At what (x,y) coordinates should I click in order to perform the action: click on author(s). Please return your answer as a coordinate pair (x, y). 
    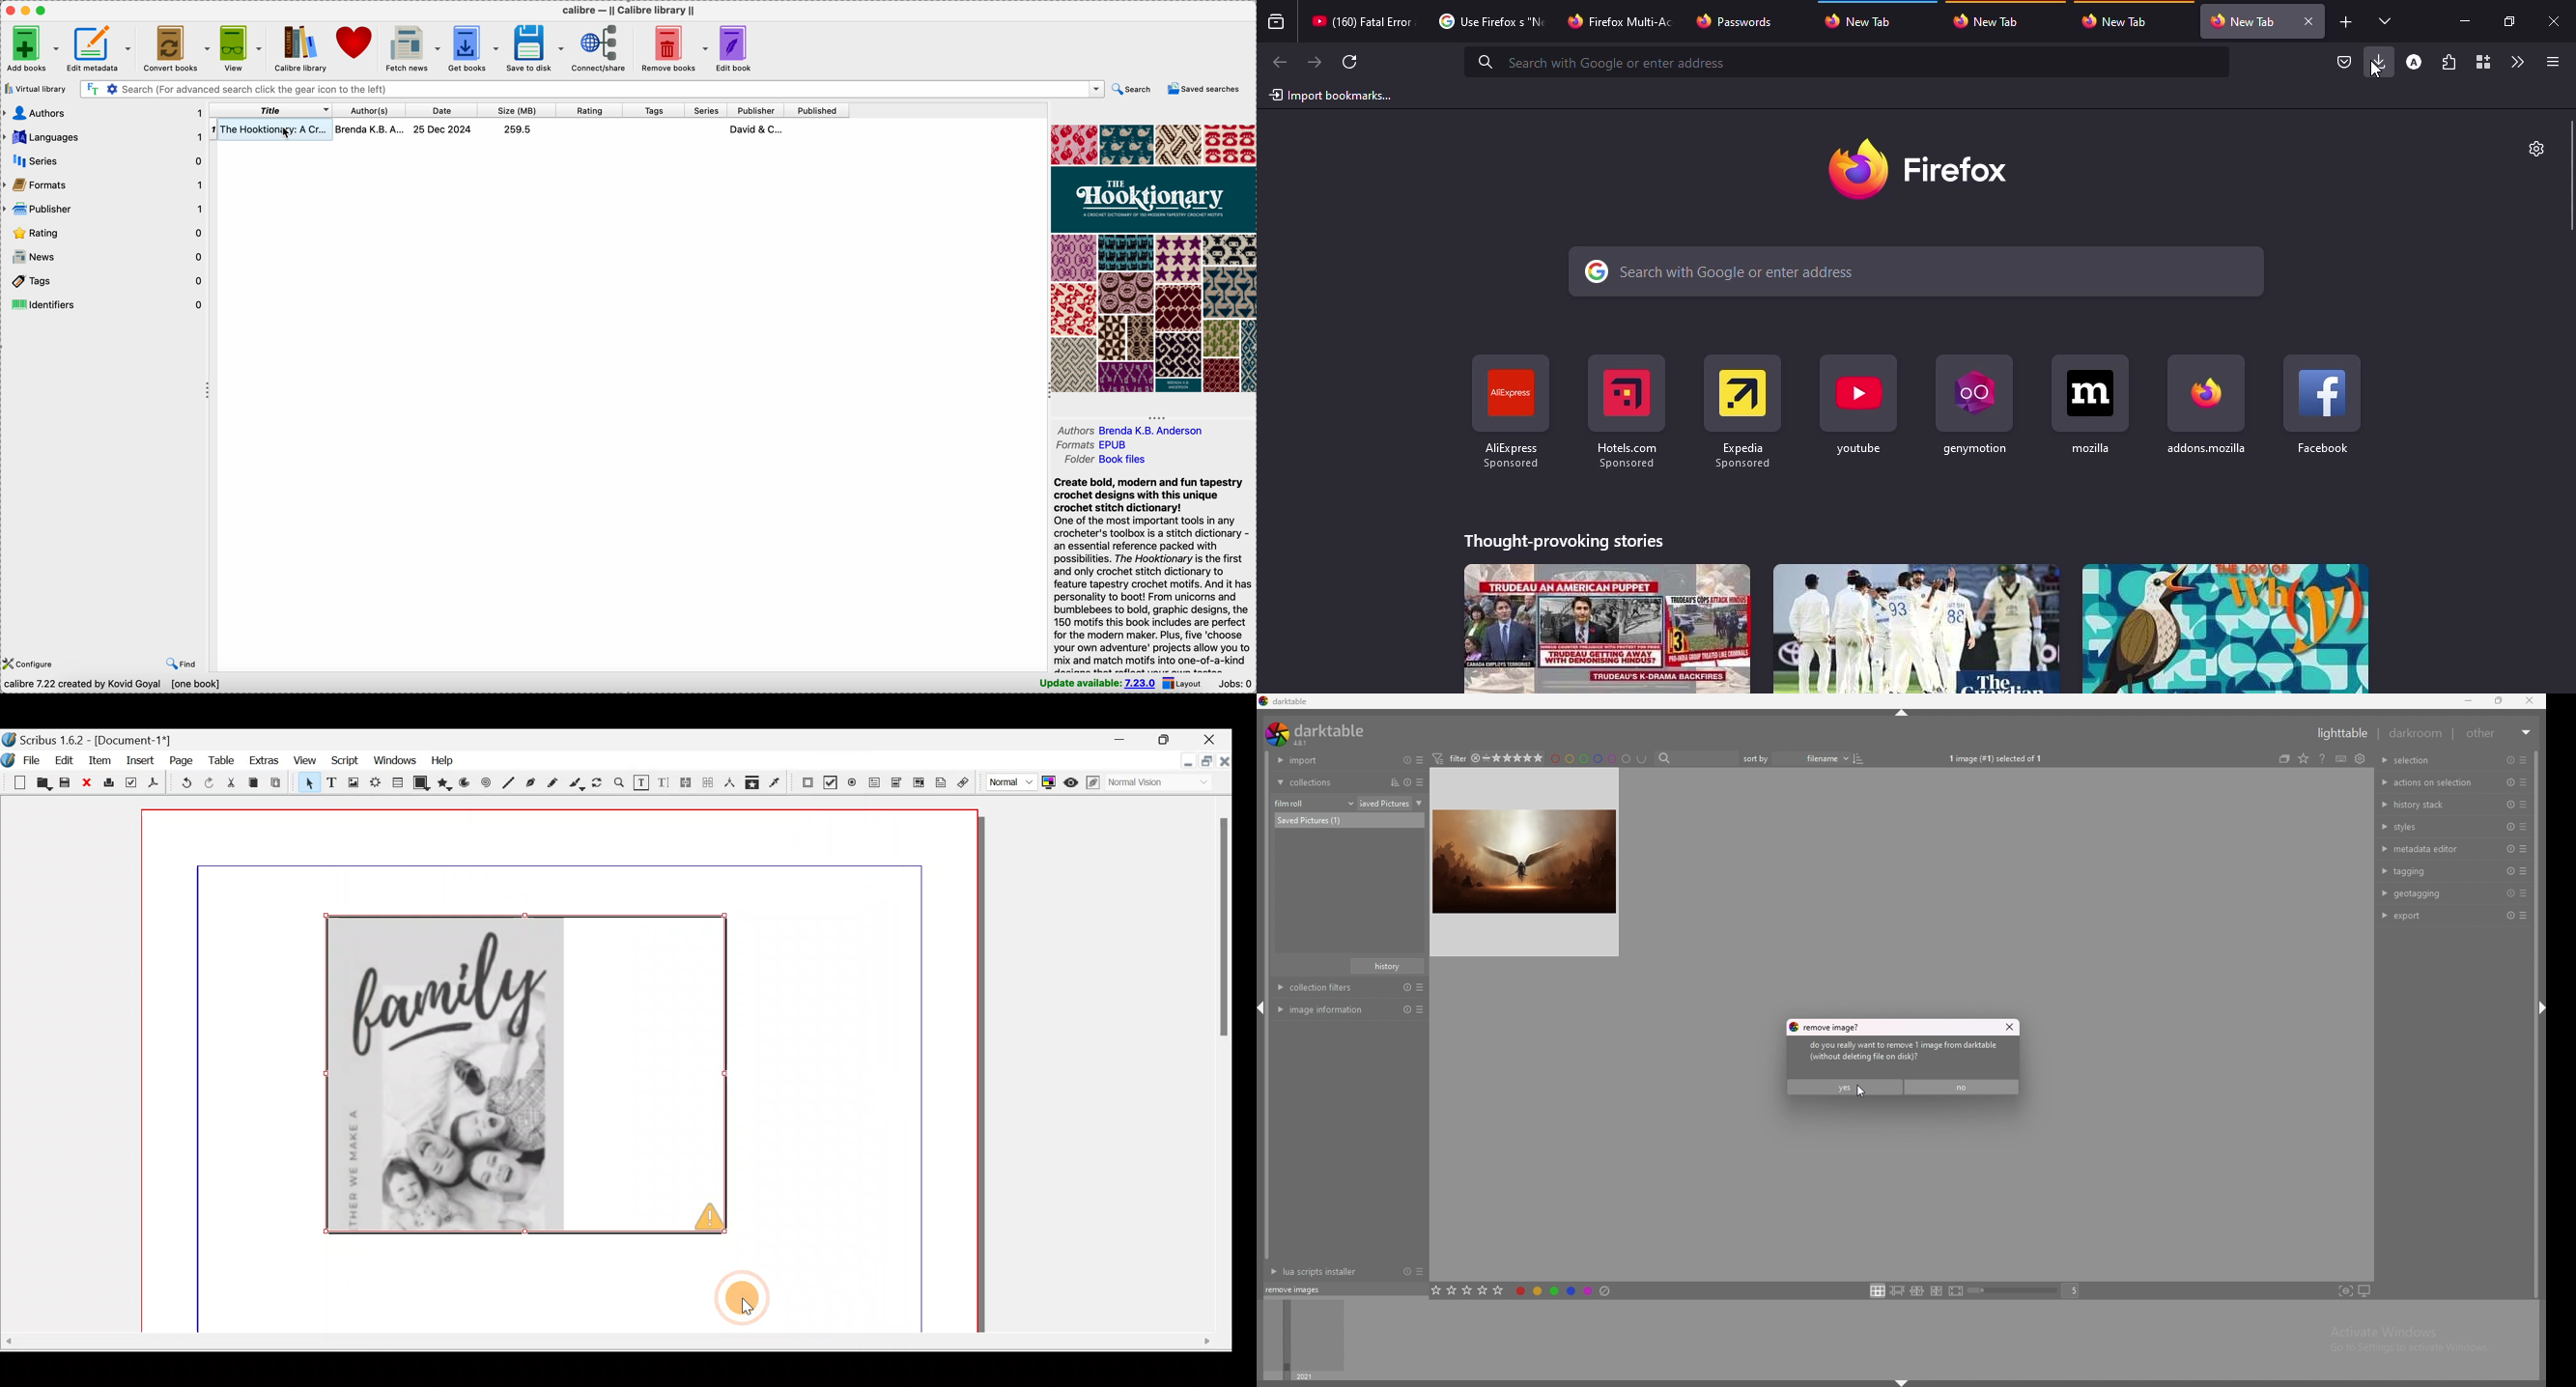
    Looking at the image, I should click on (367, 110).